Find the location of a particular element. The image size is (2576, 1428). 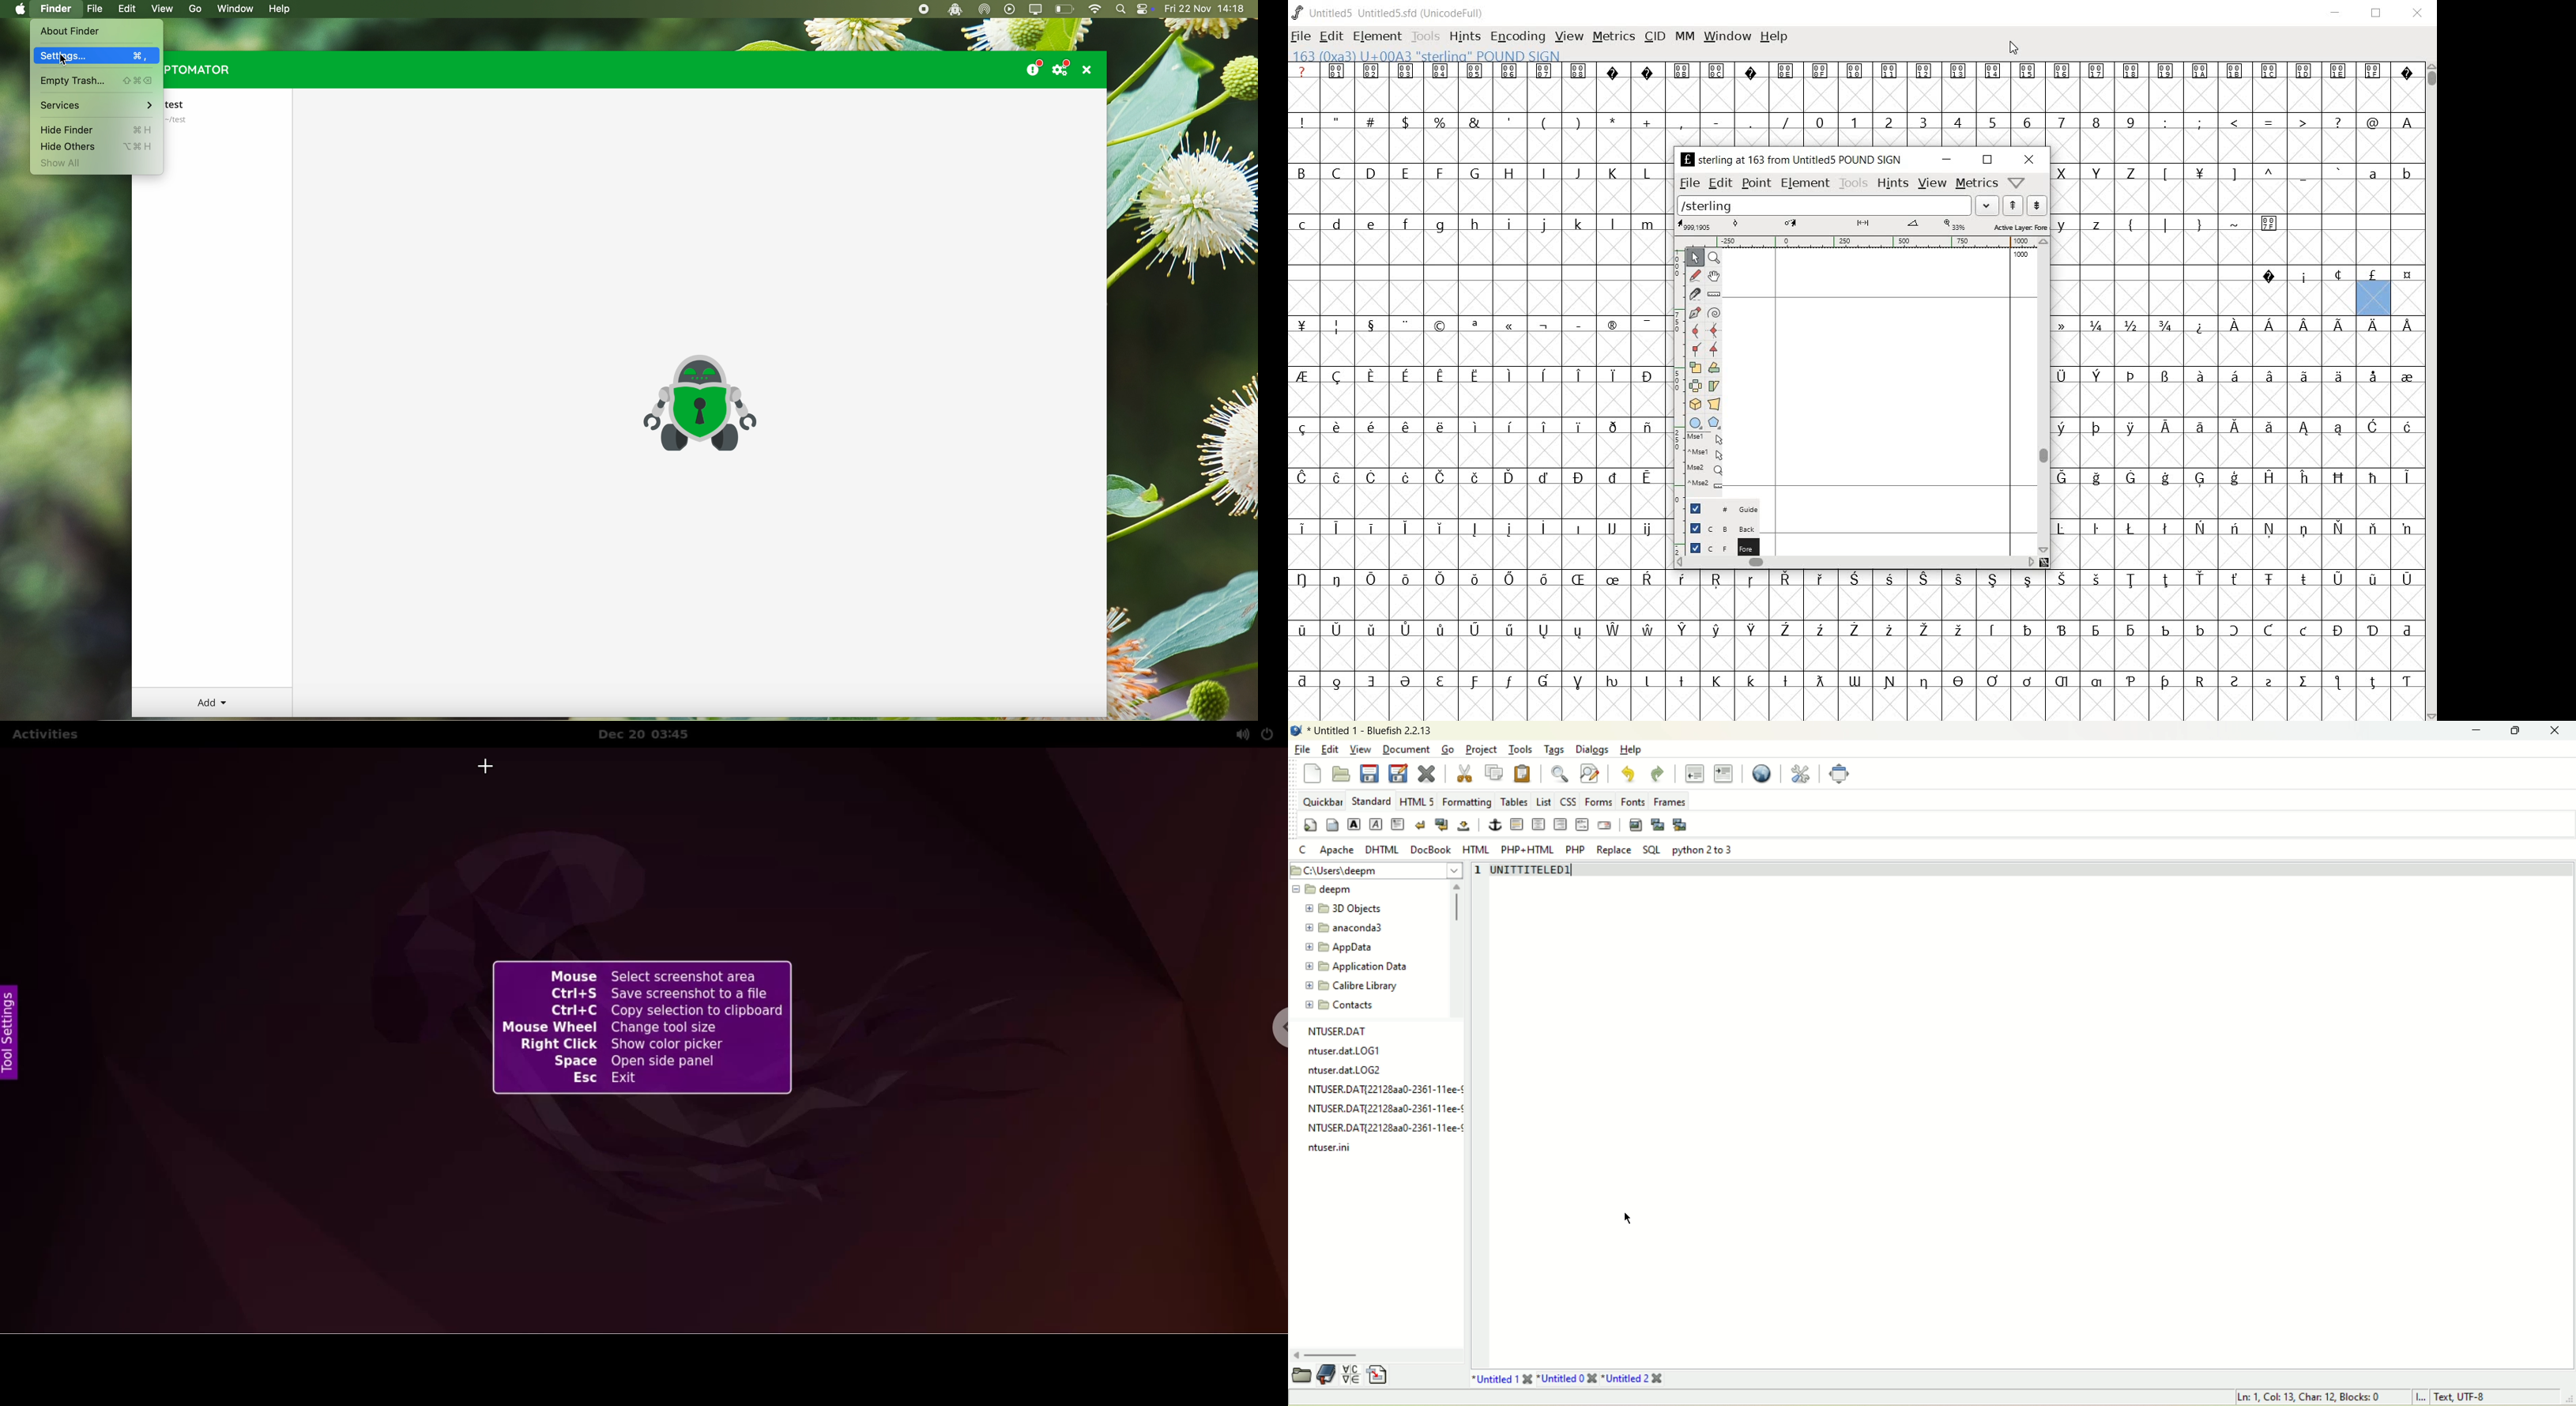

Symbol is located at coordinates (1509, 478).